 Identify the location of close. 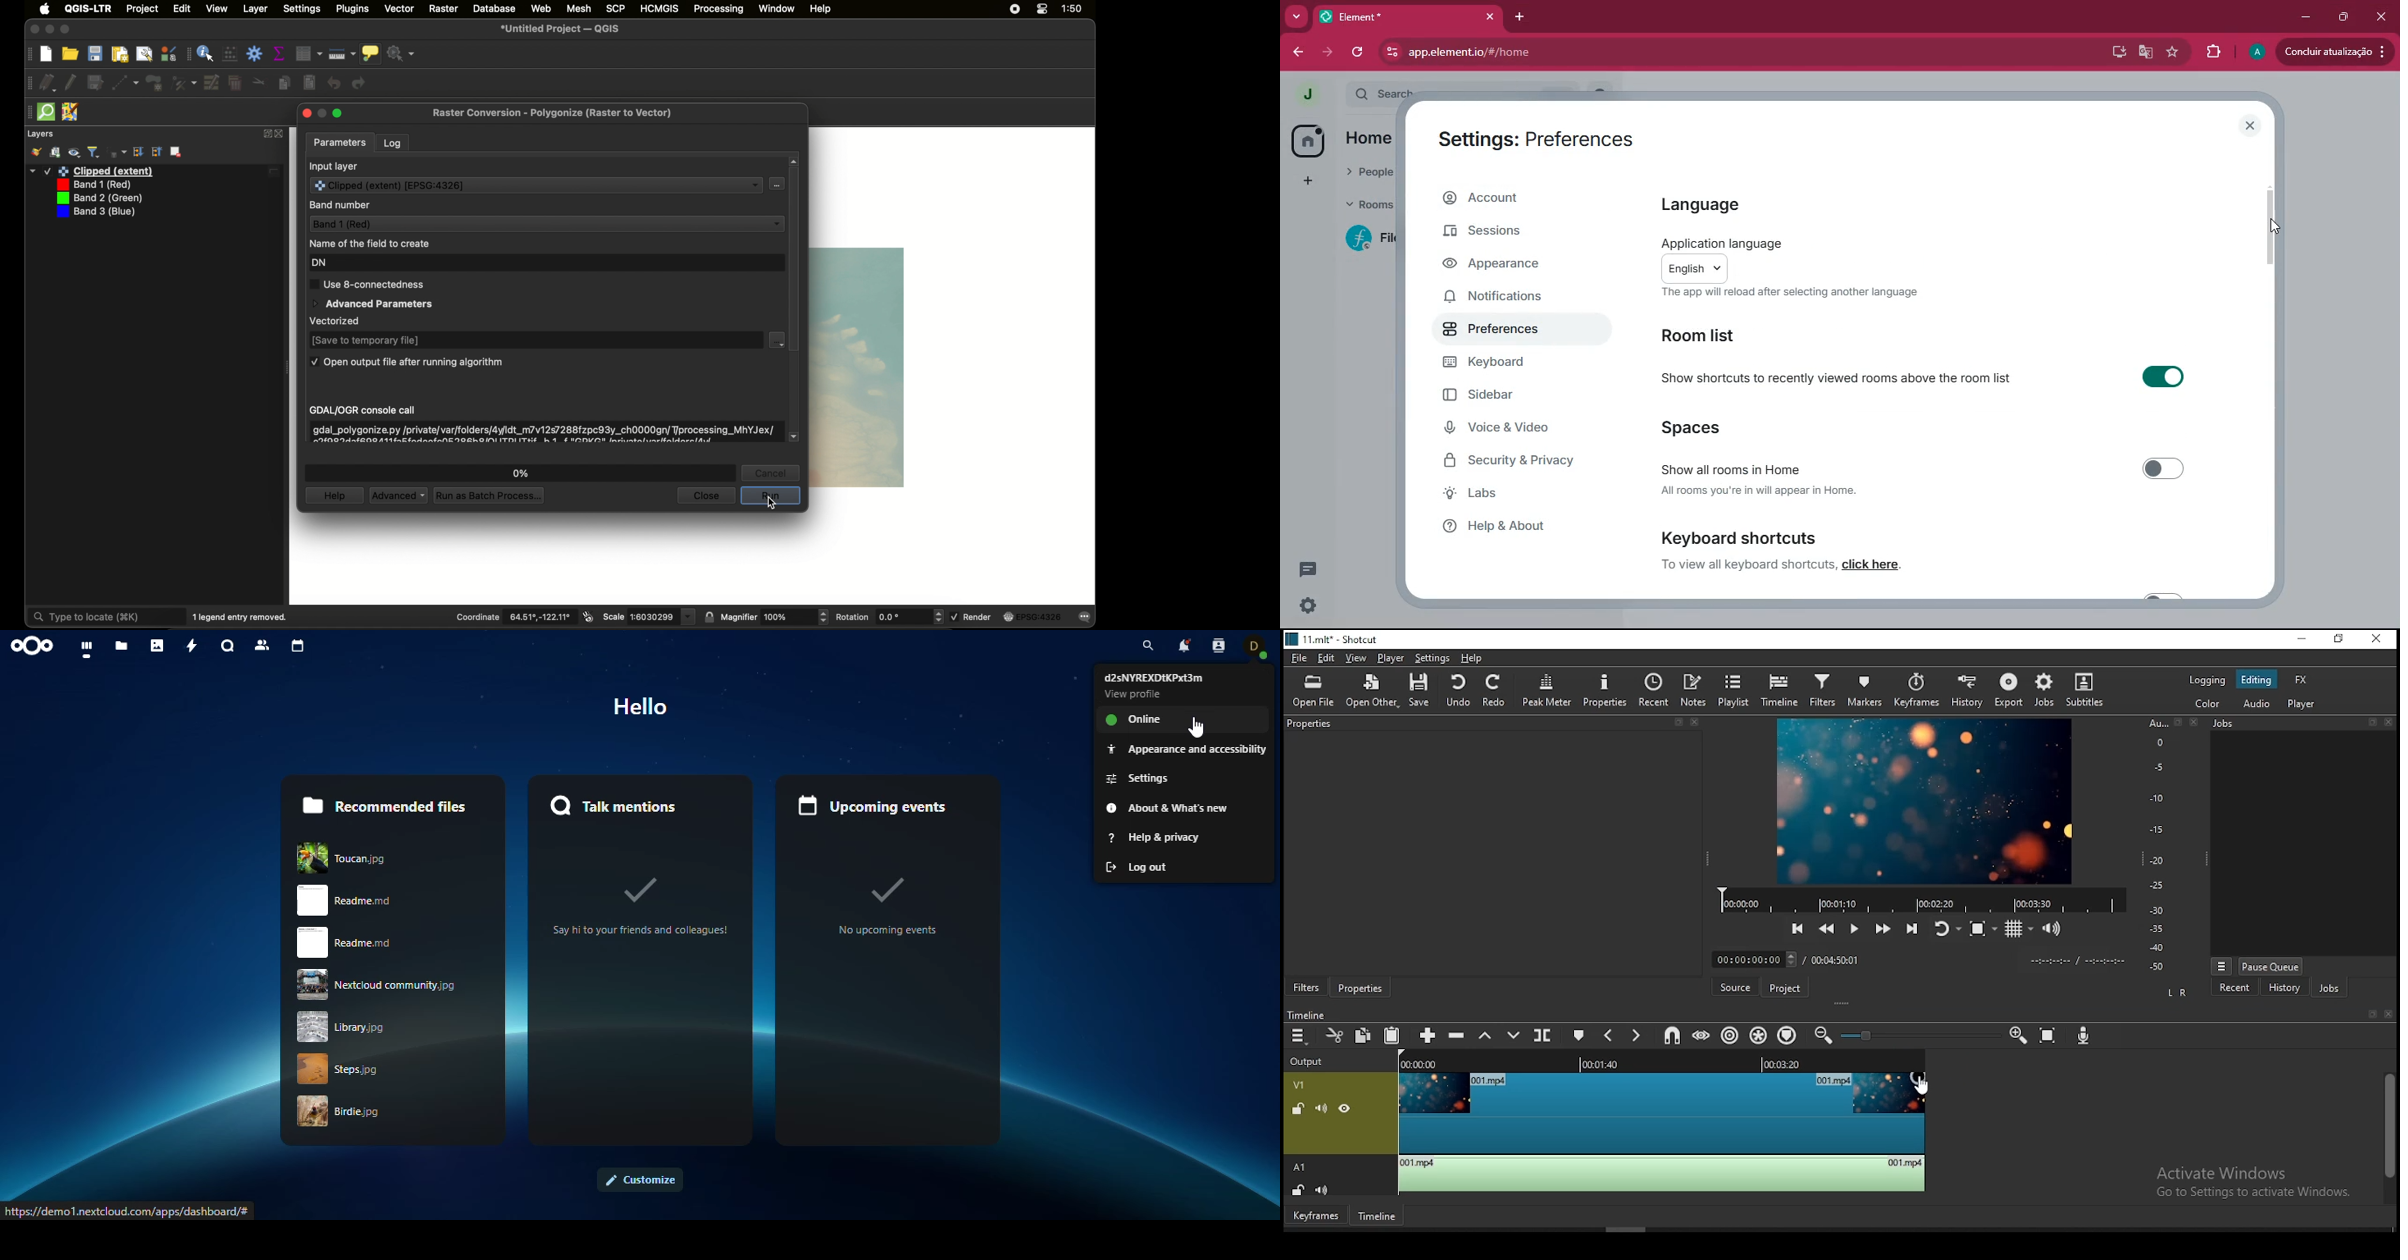
(281, 134).